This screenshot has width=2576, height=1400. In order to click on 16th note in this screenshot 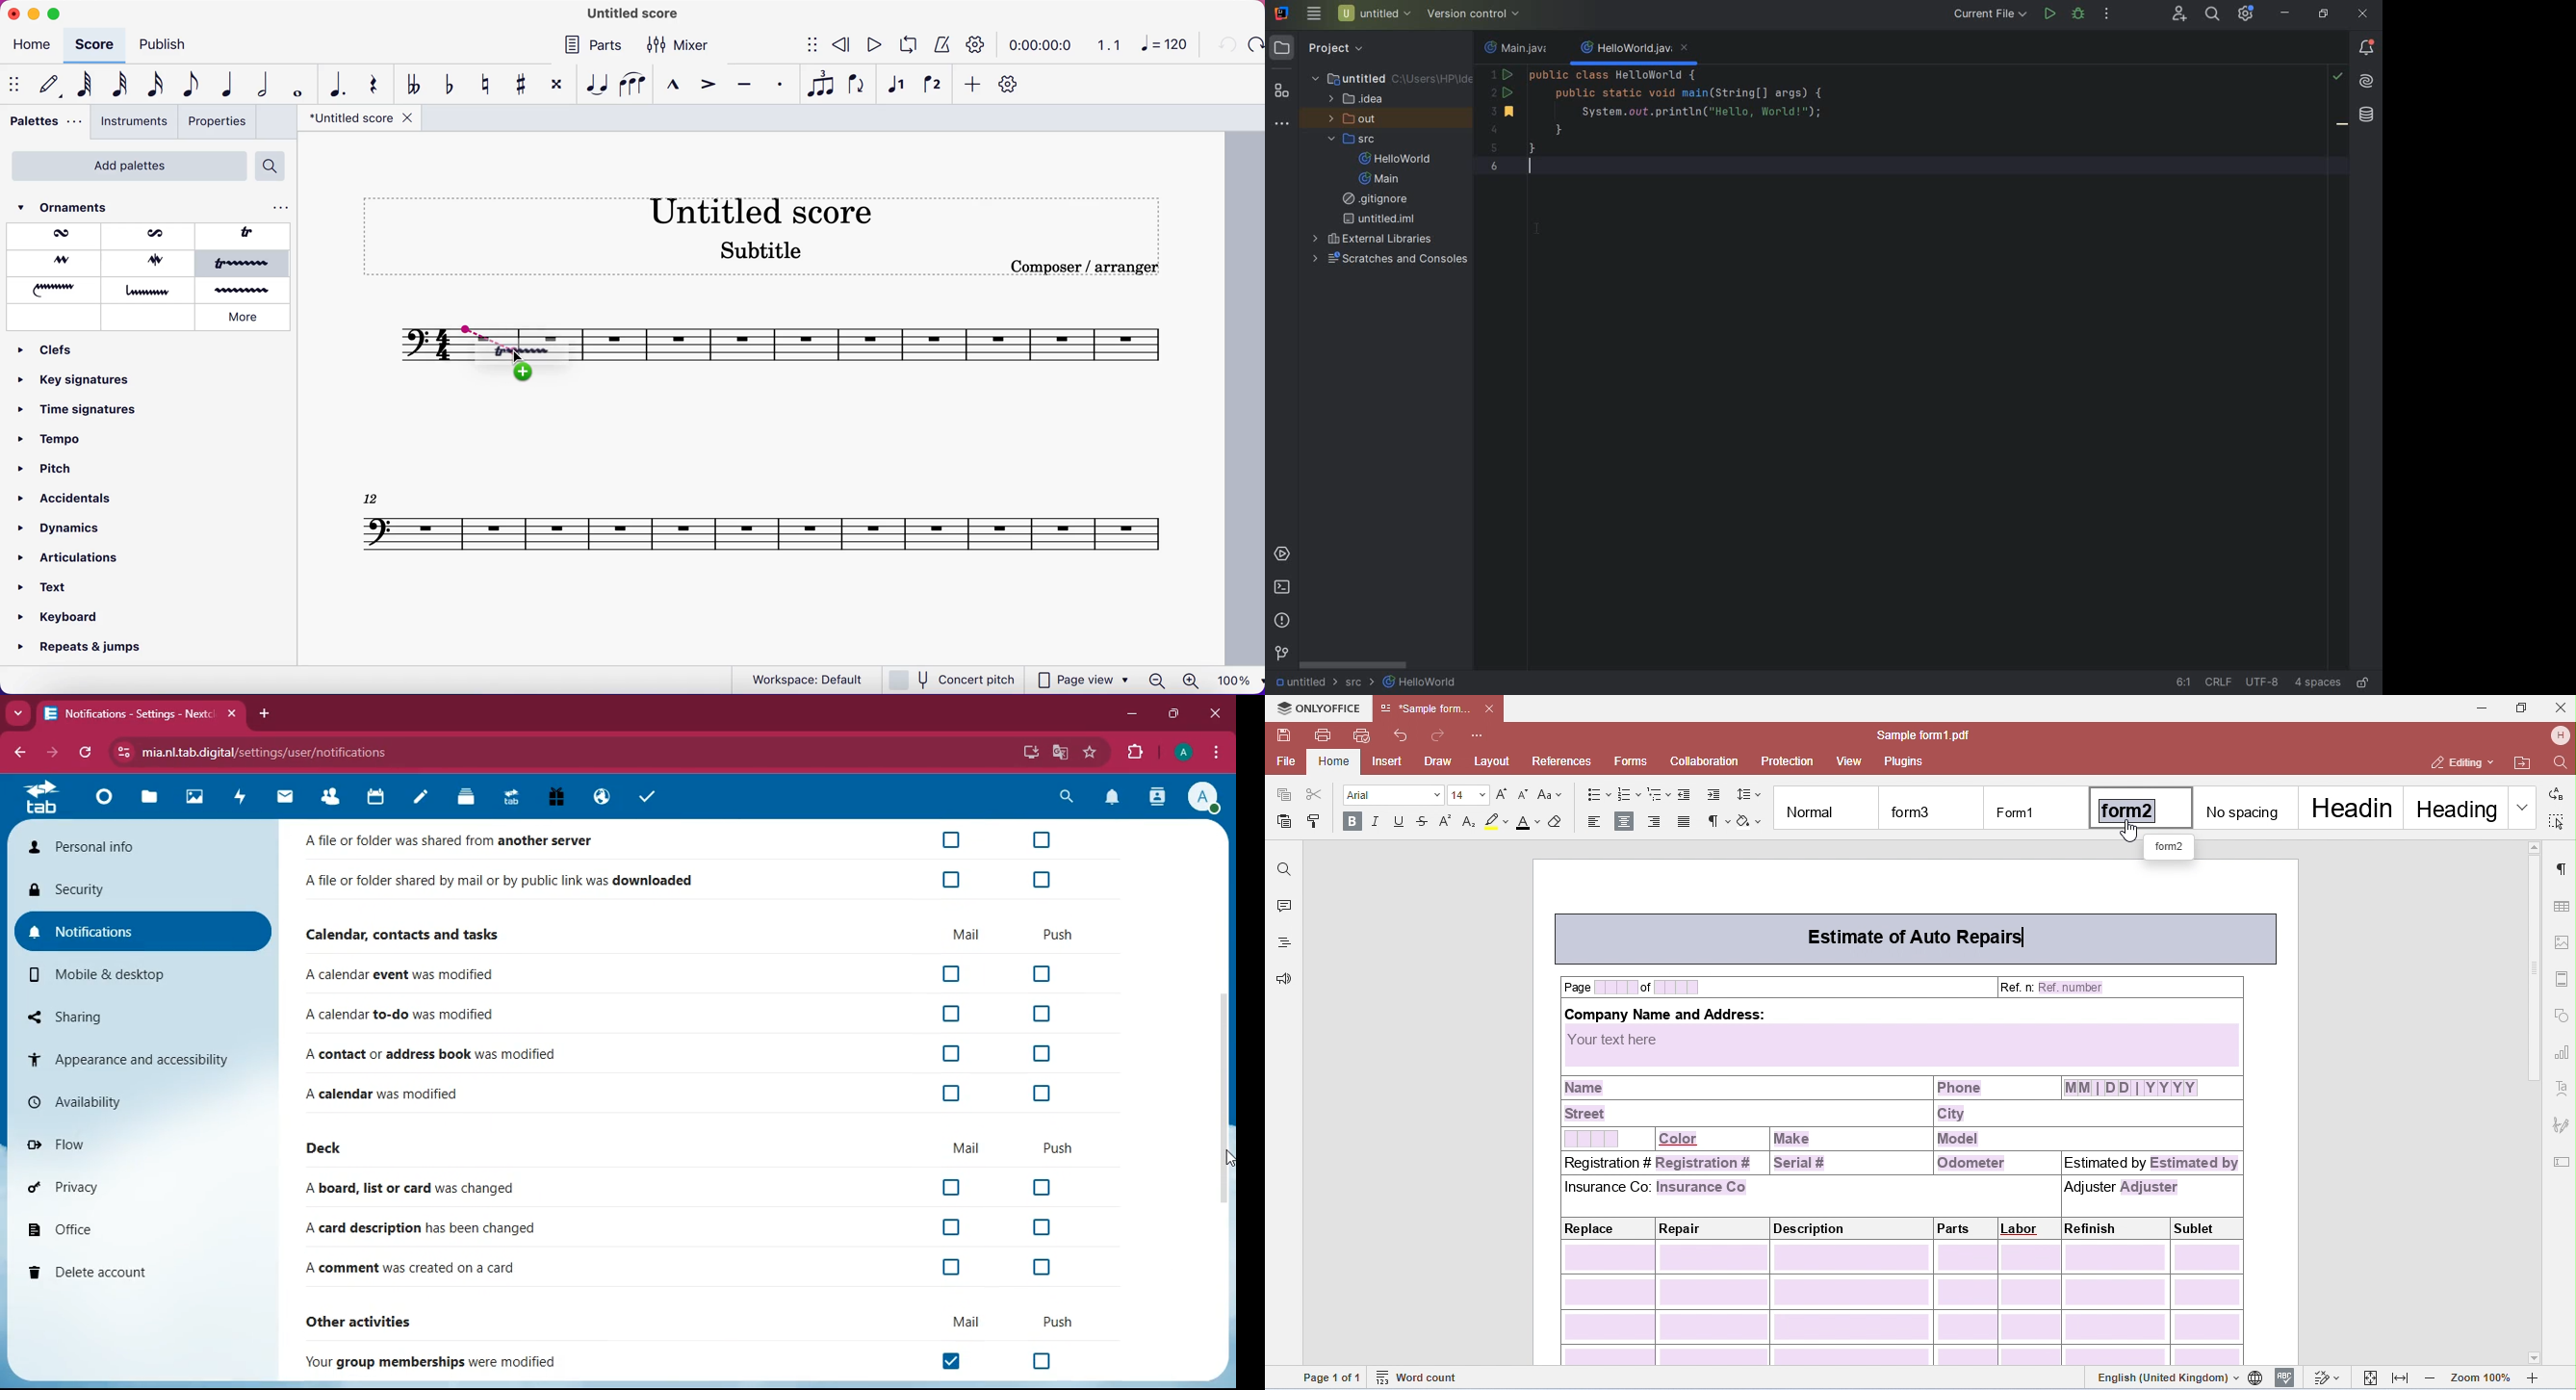, I will do `click(153, 86)`.